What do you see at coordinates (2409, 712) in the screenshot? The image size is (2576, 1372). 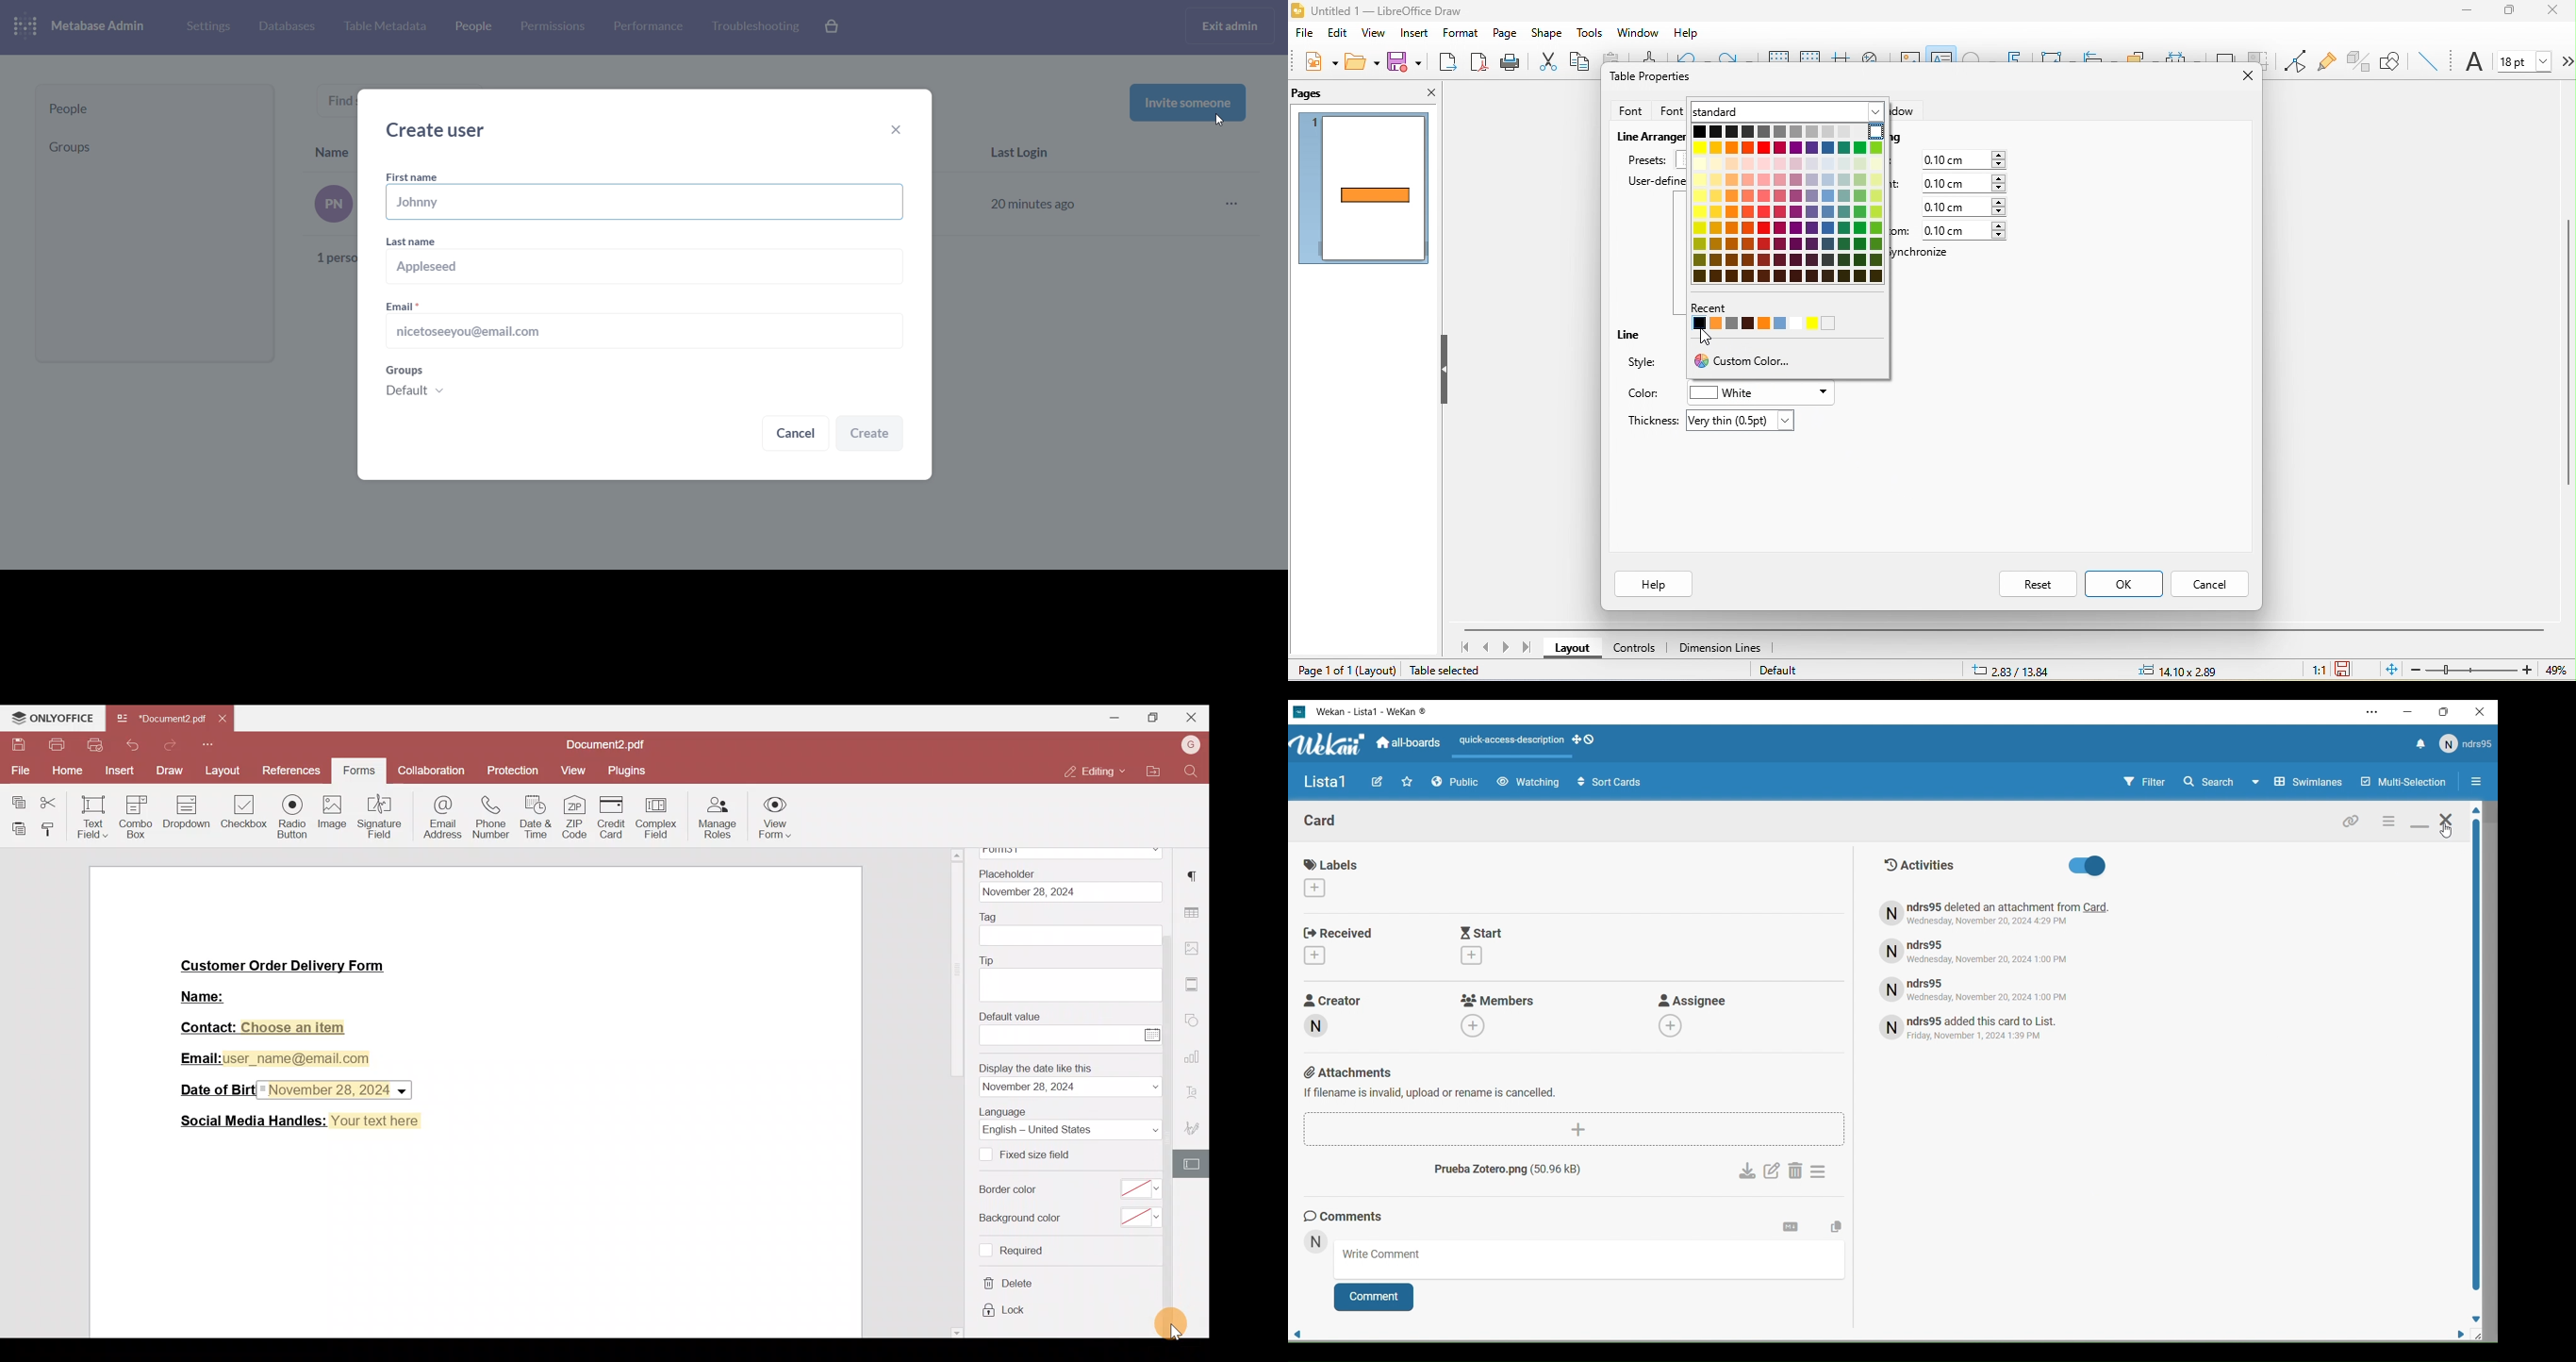 I see `Minimize` at bounding box center [2409, 712].